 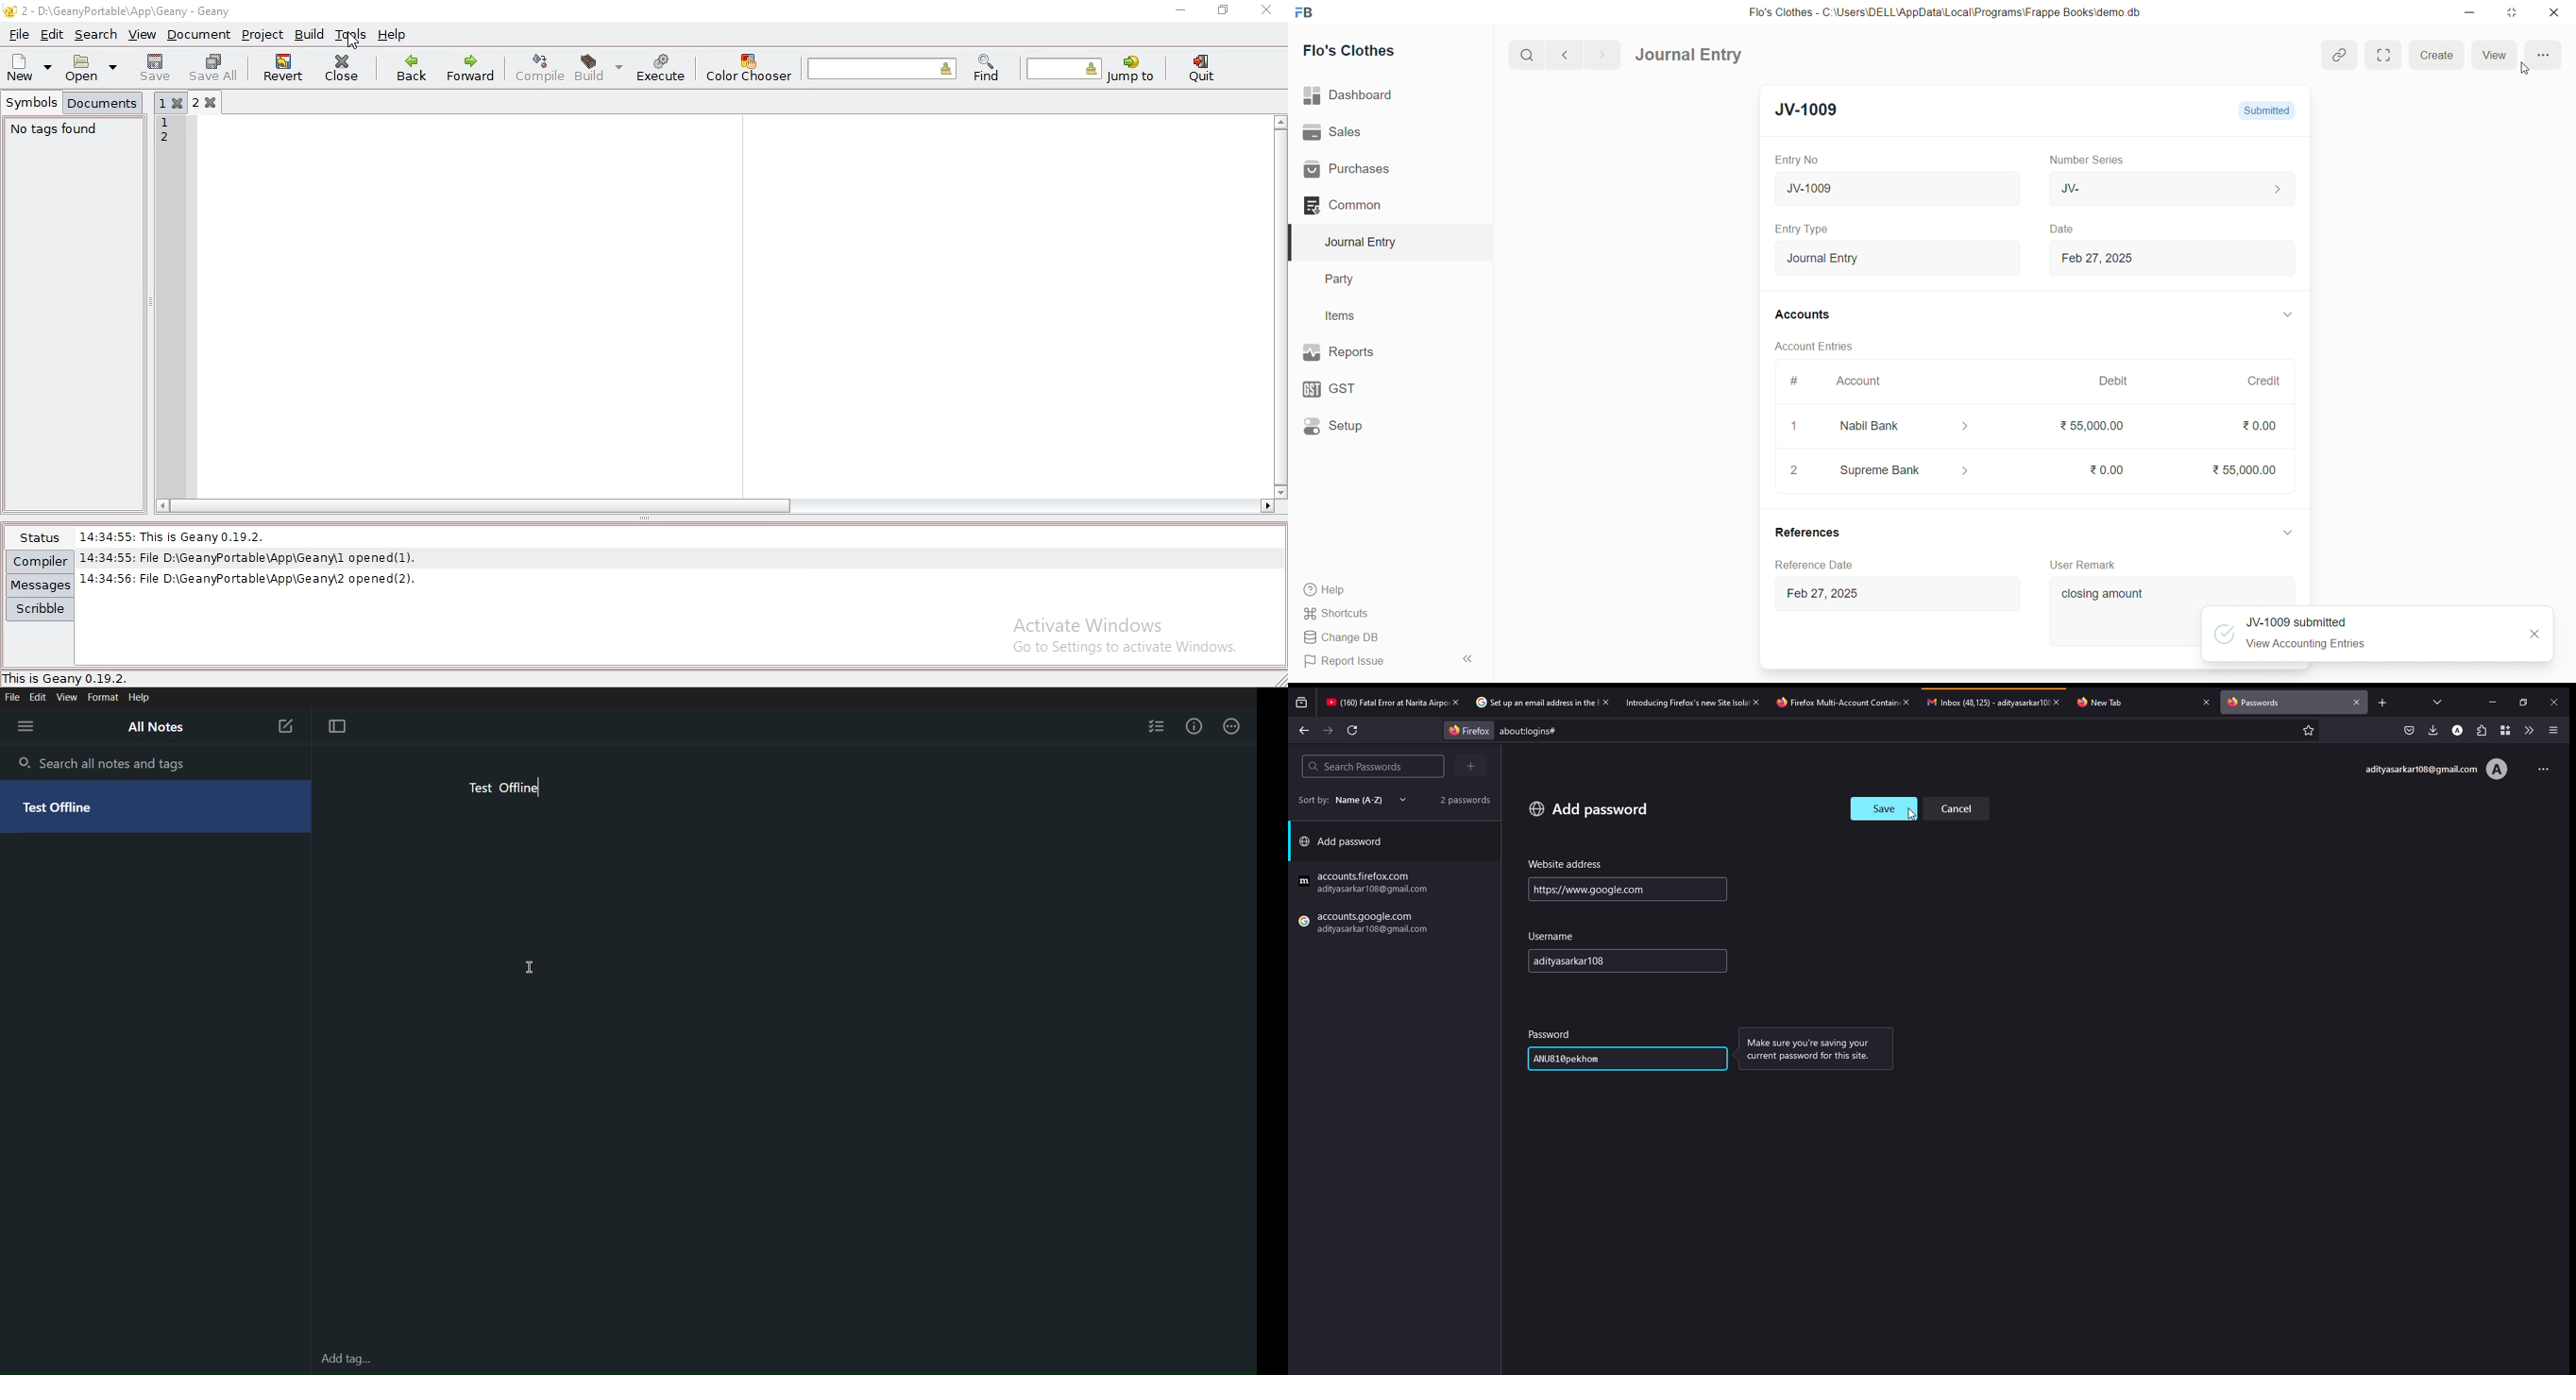 What do you see at coordinates (2544, 56) in the screenshot?
I see `more options` at bounding box center [2544, 56].